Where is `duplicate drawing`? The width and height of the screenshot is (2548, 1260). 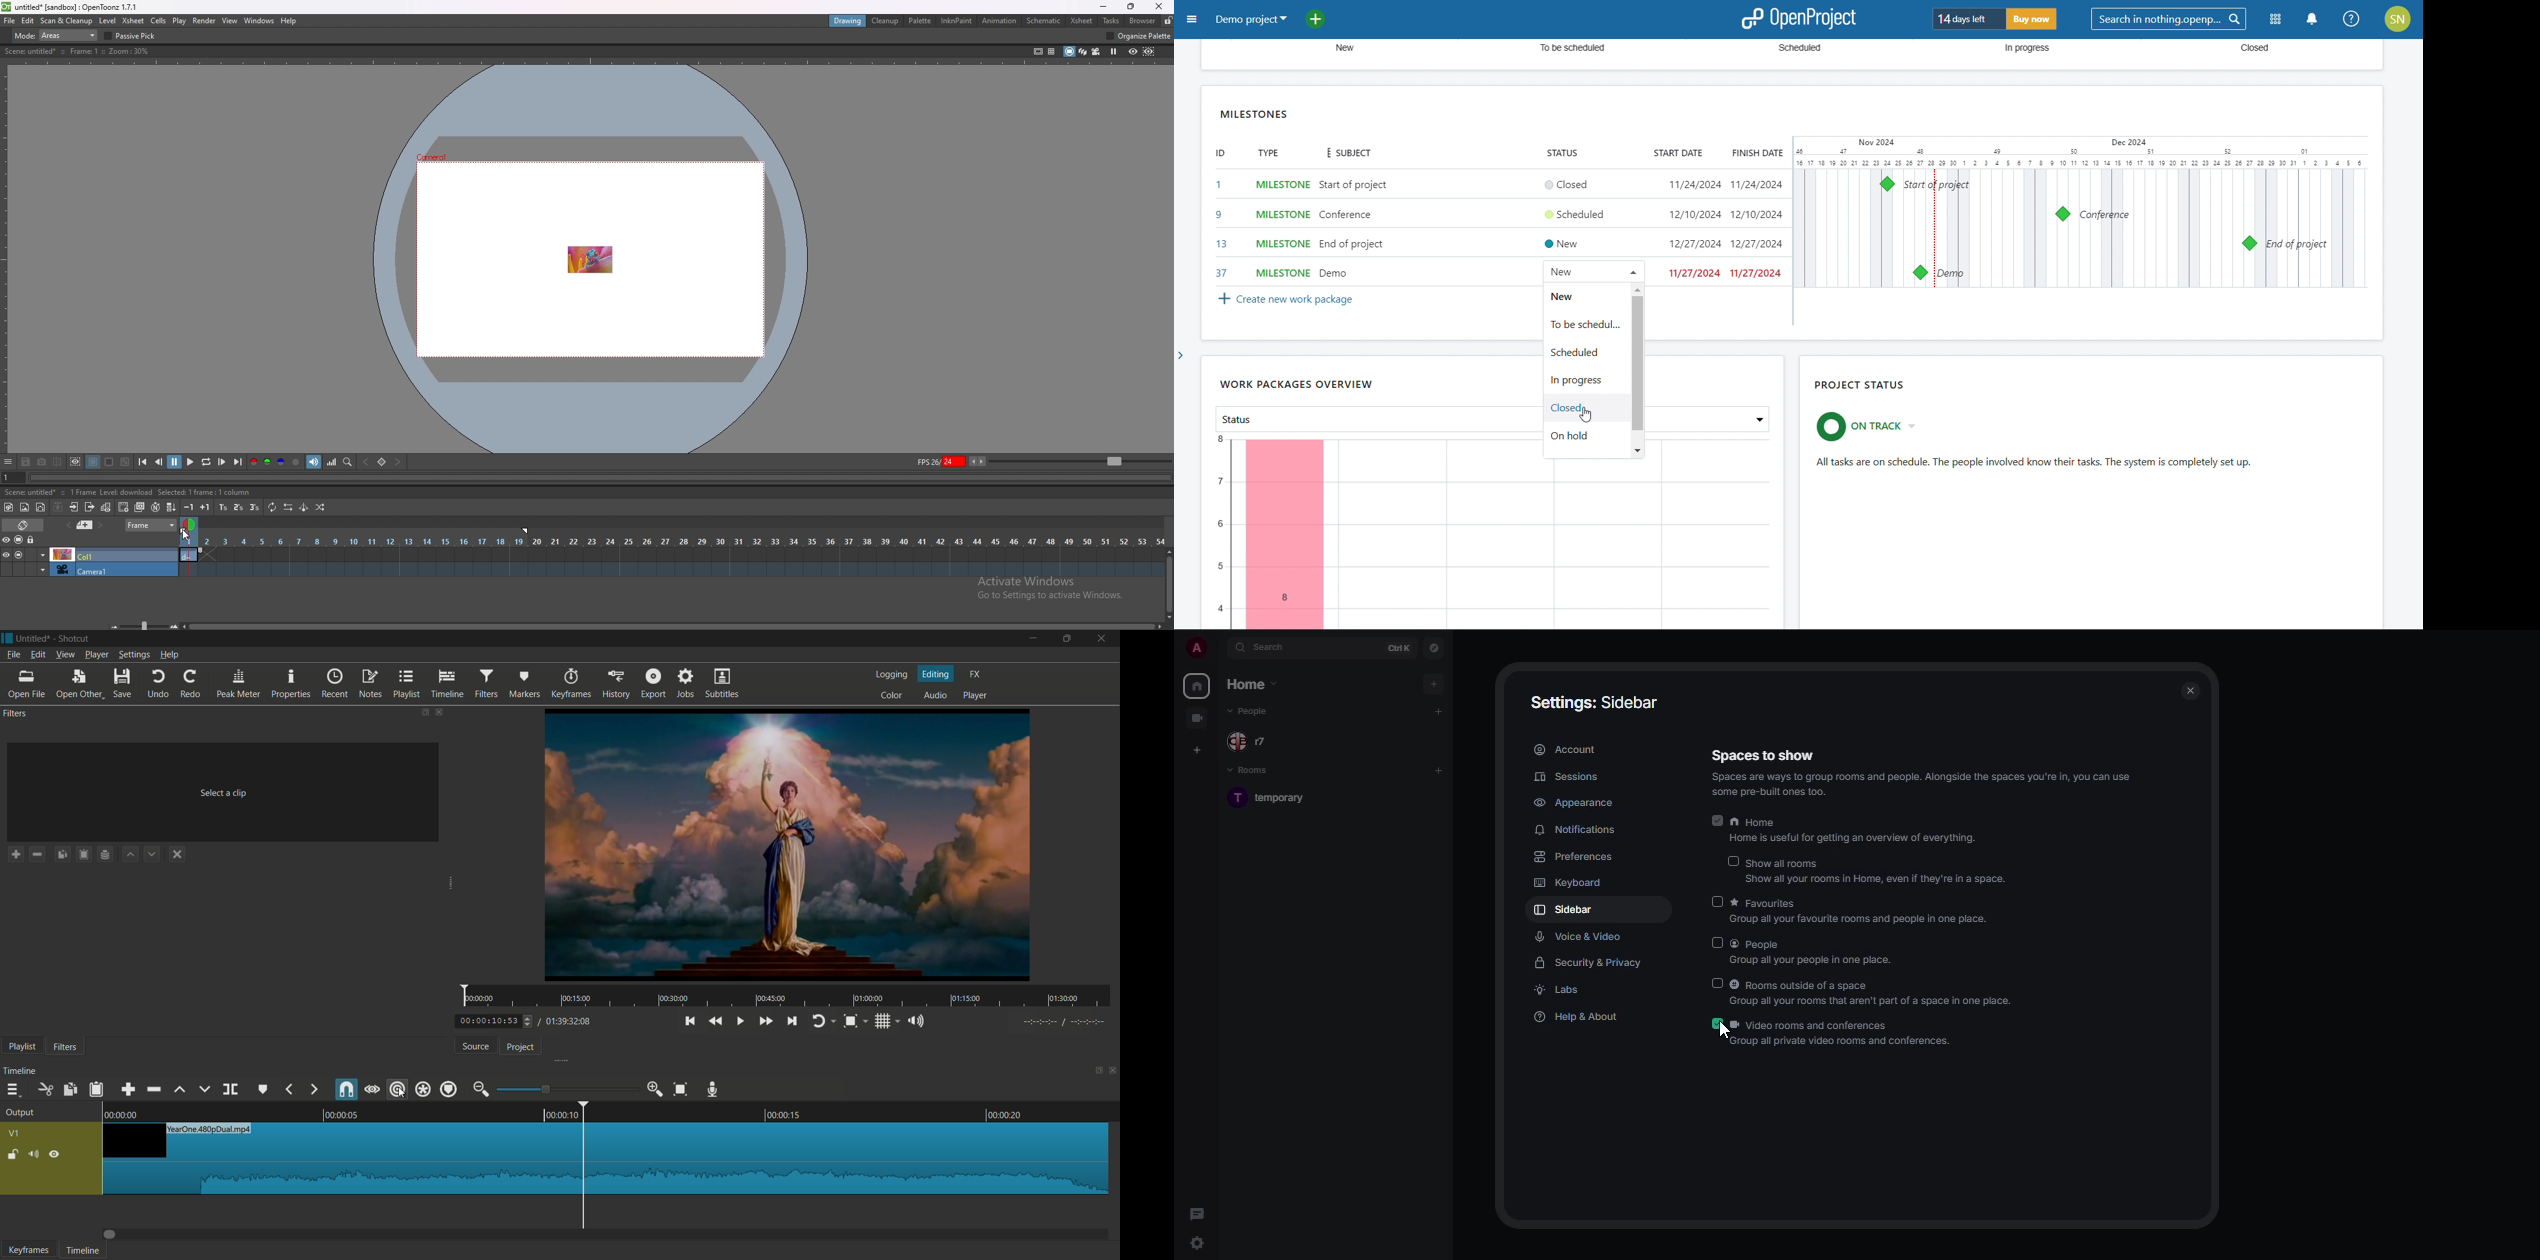
duplicate drawing is located at coordinates (140, 507).